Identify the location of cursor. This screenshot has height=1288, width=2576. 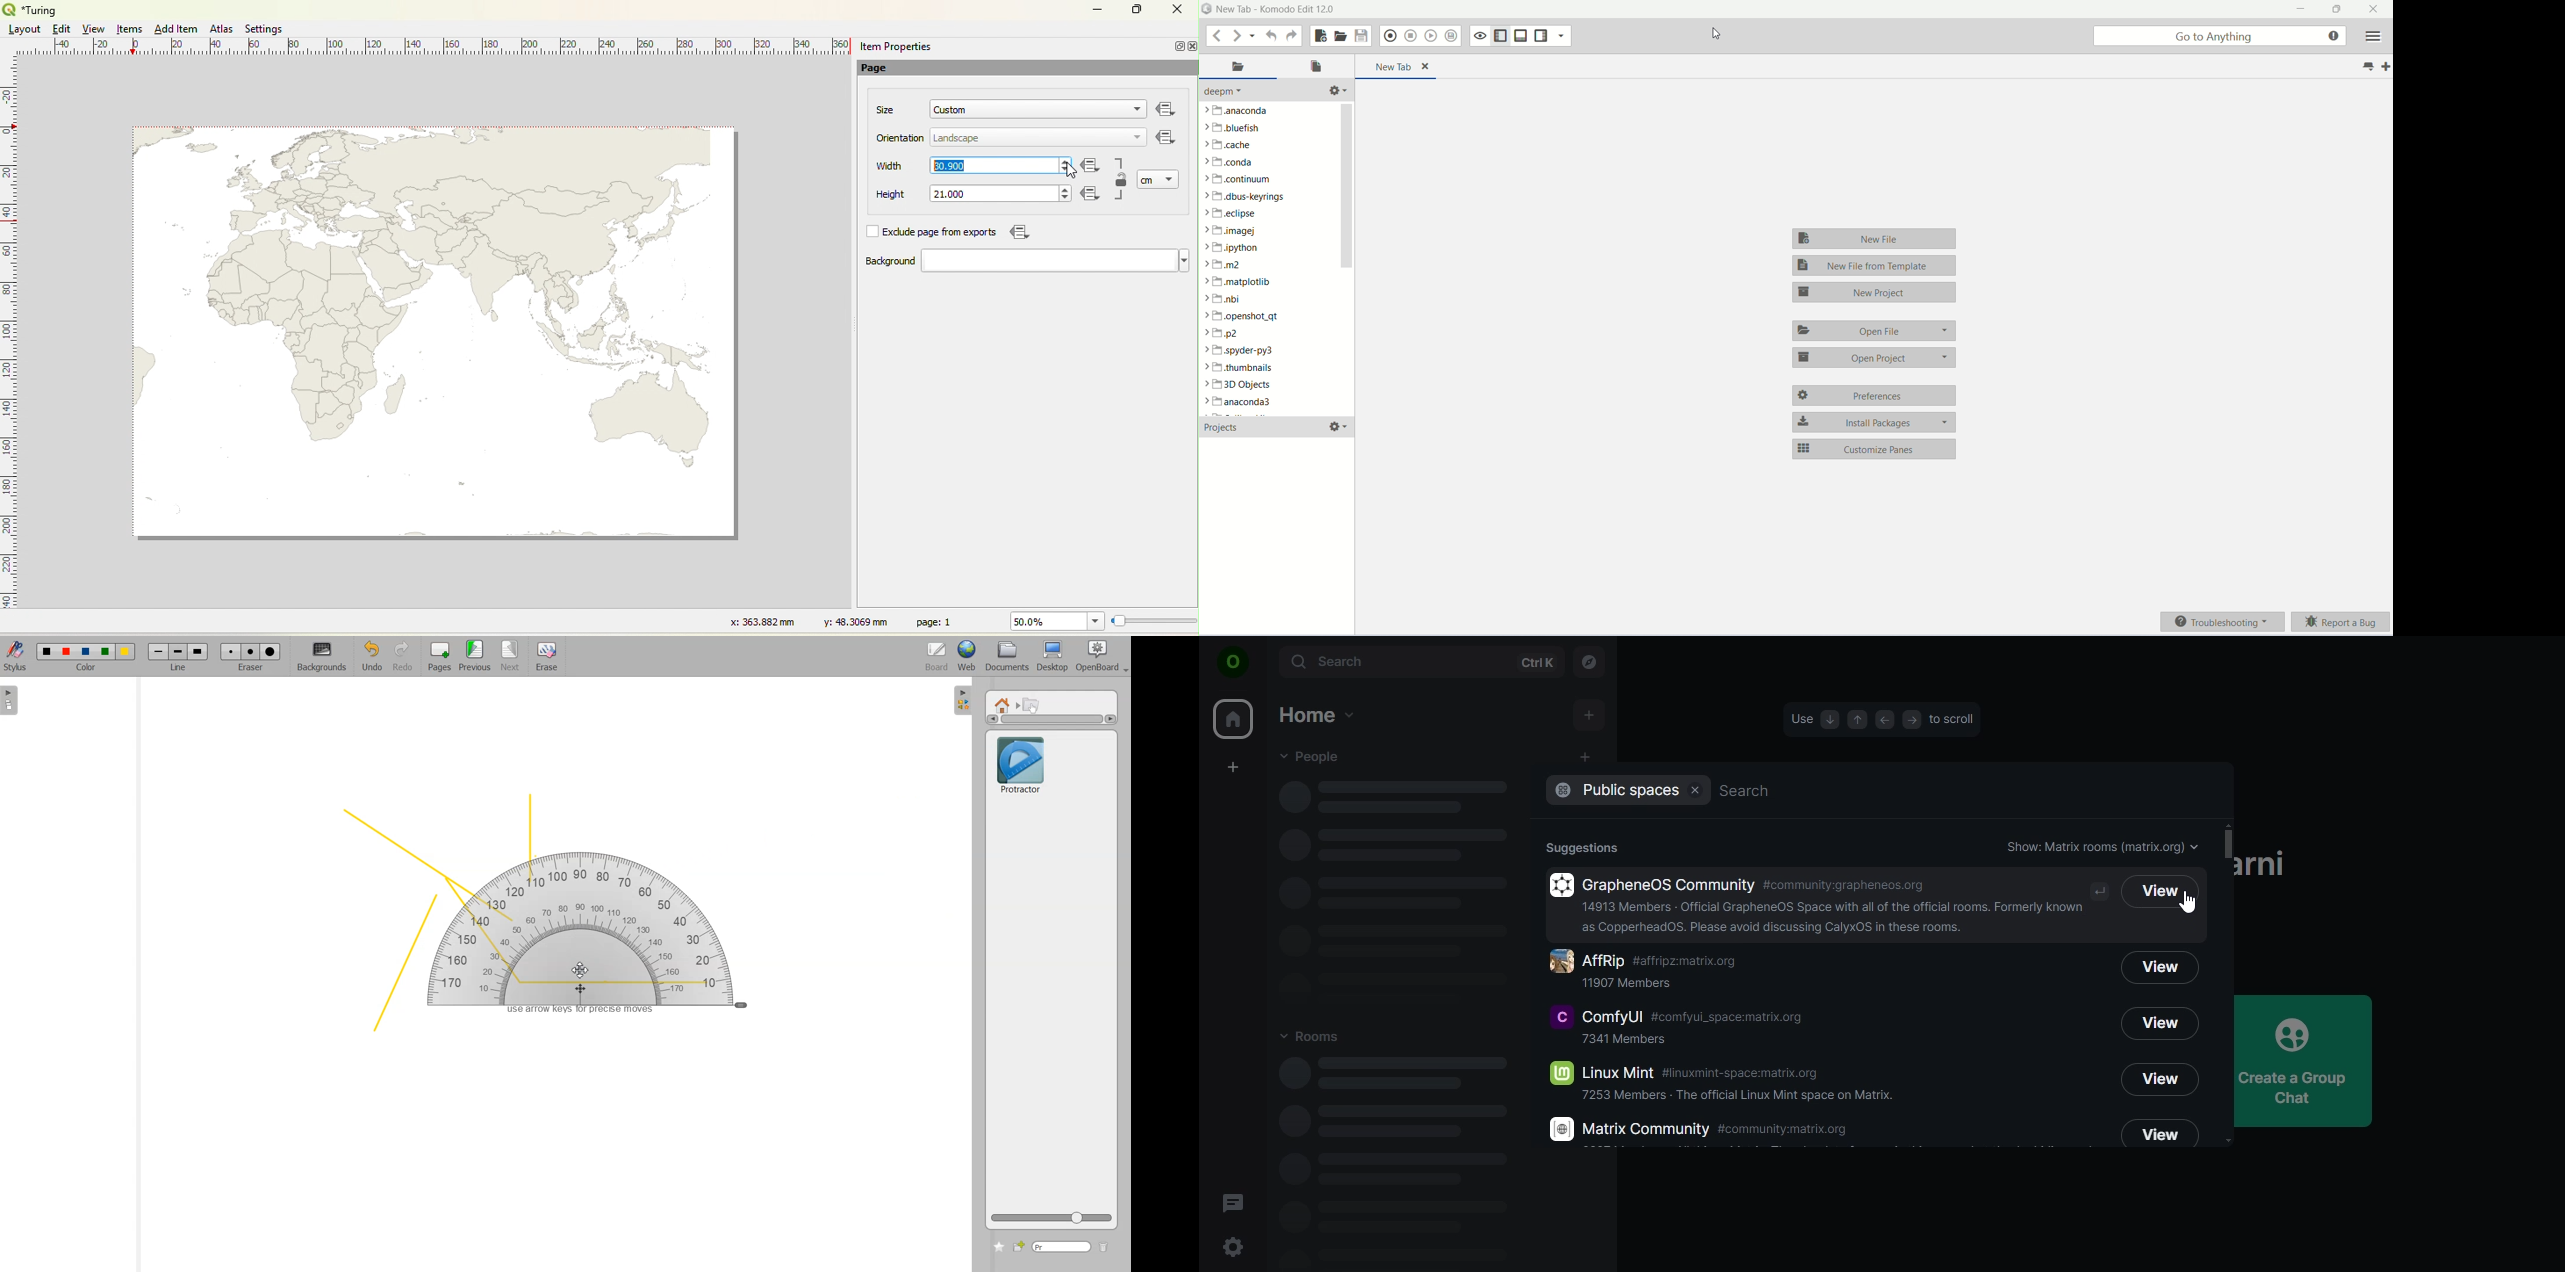
(2187, 904).